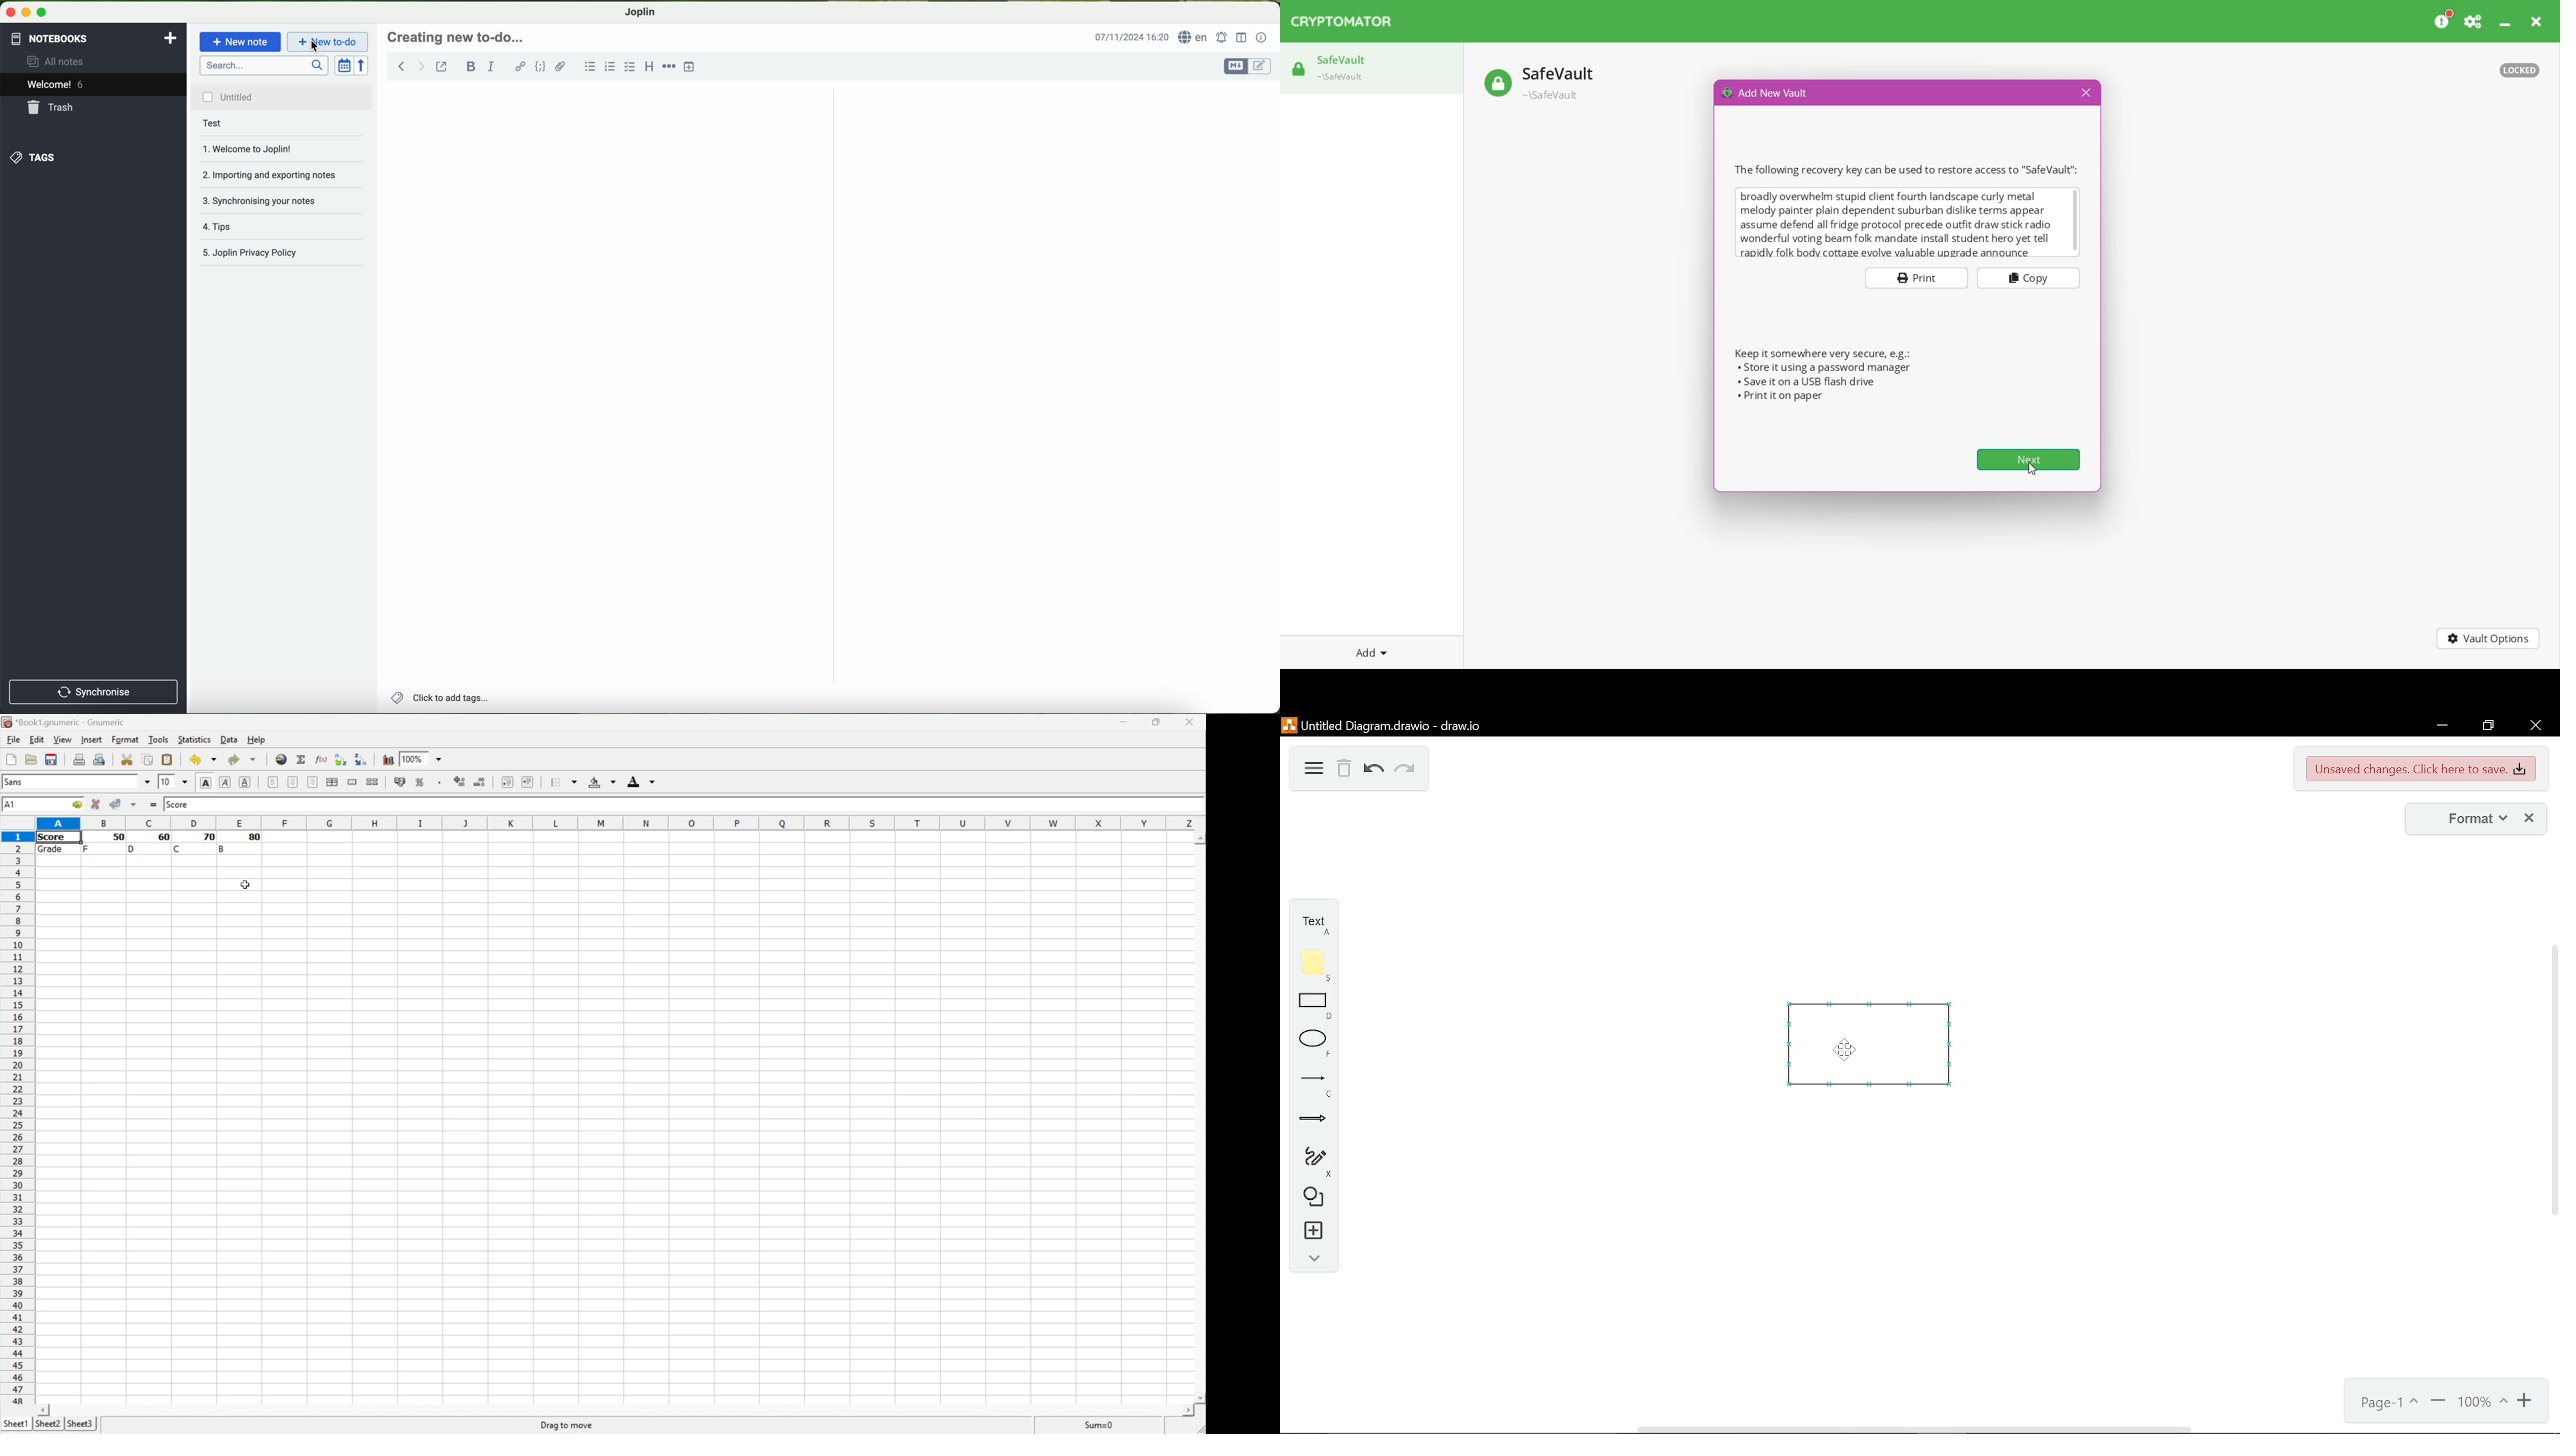  I want to click on note, so click(1317, 965).